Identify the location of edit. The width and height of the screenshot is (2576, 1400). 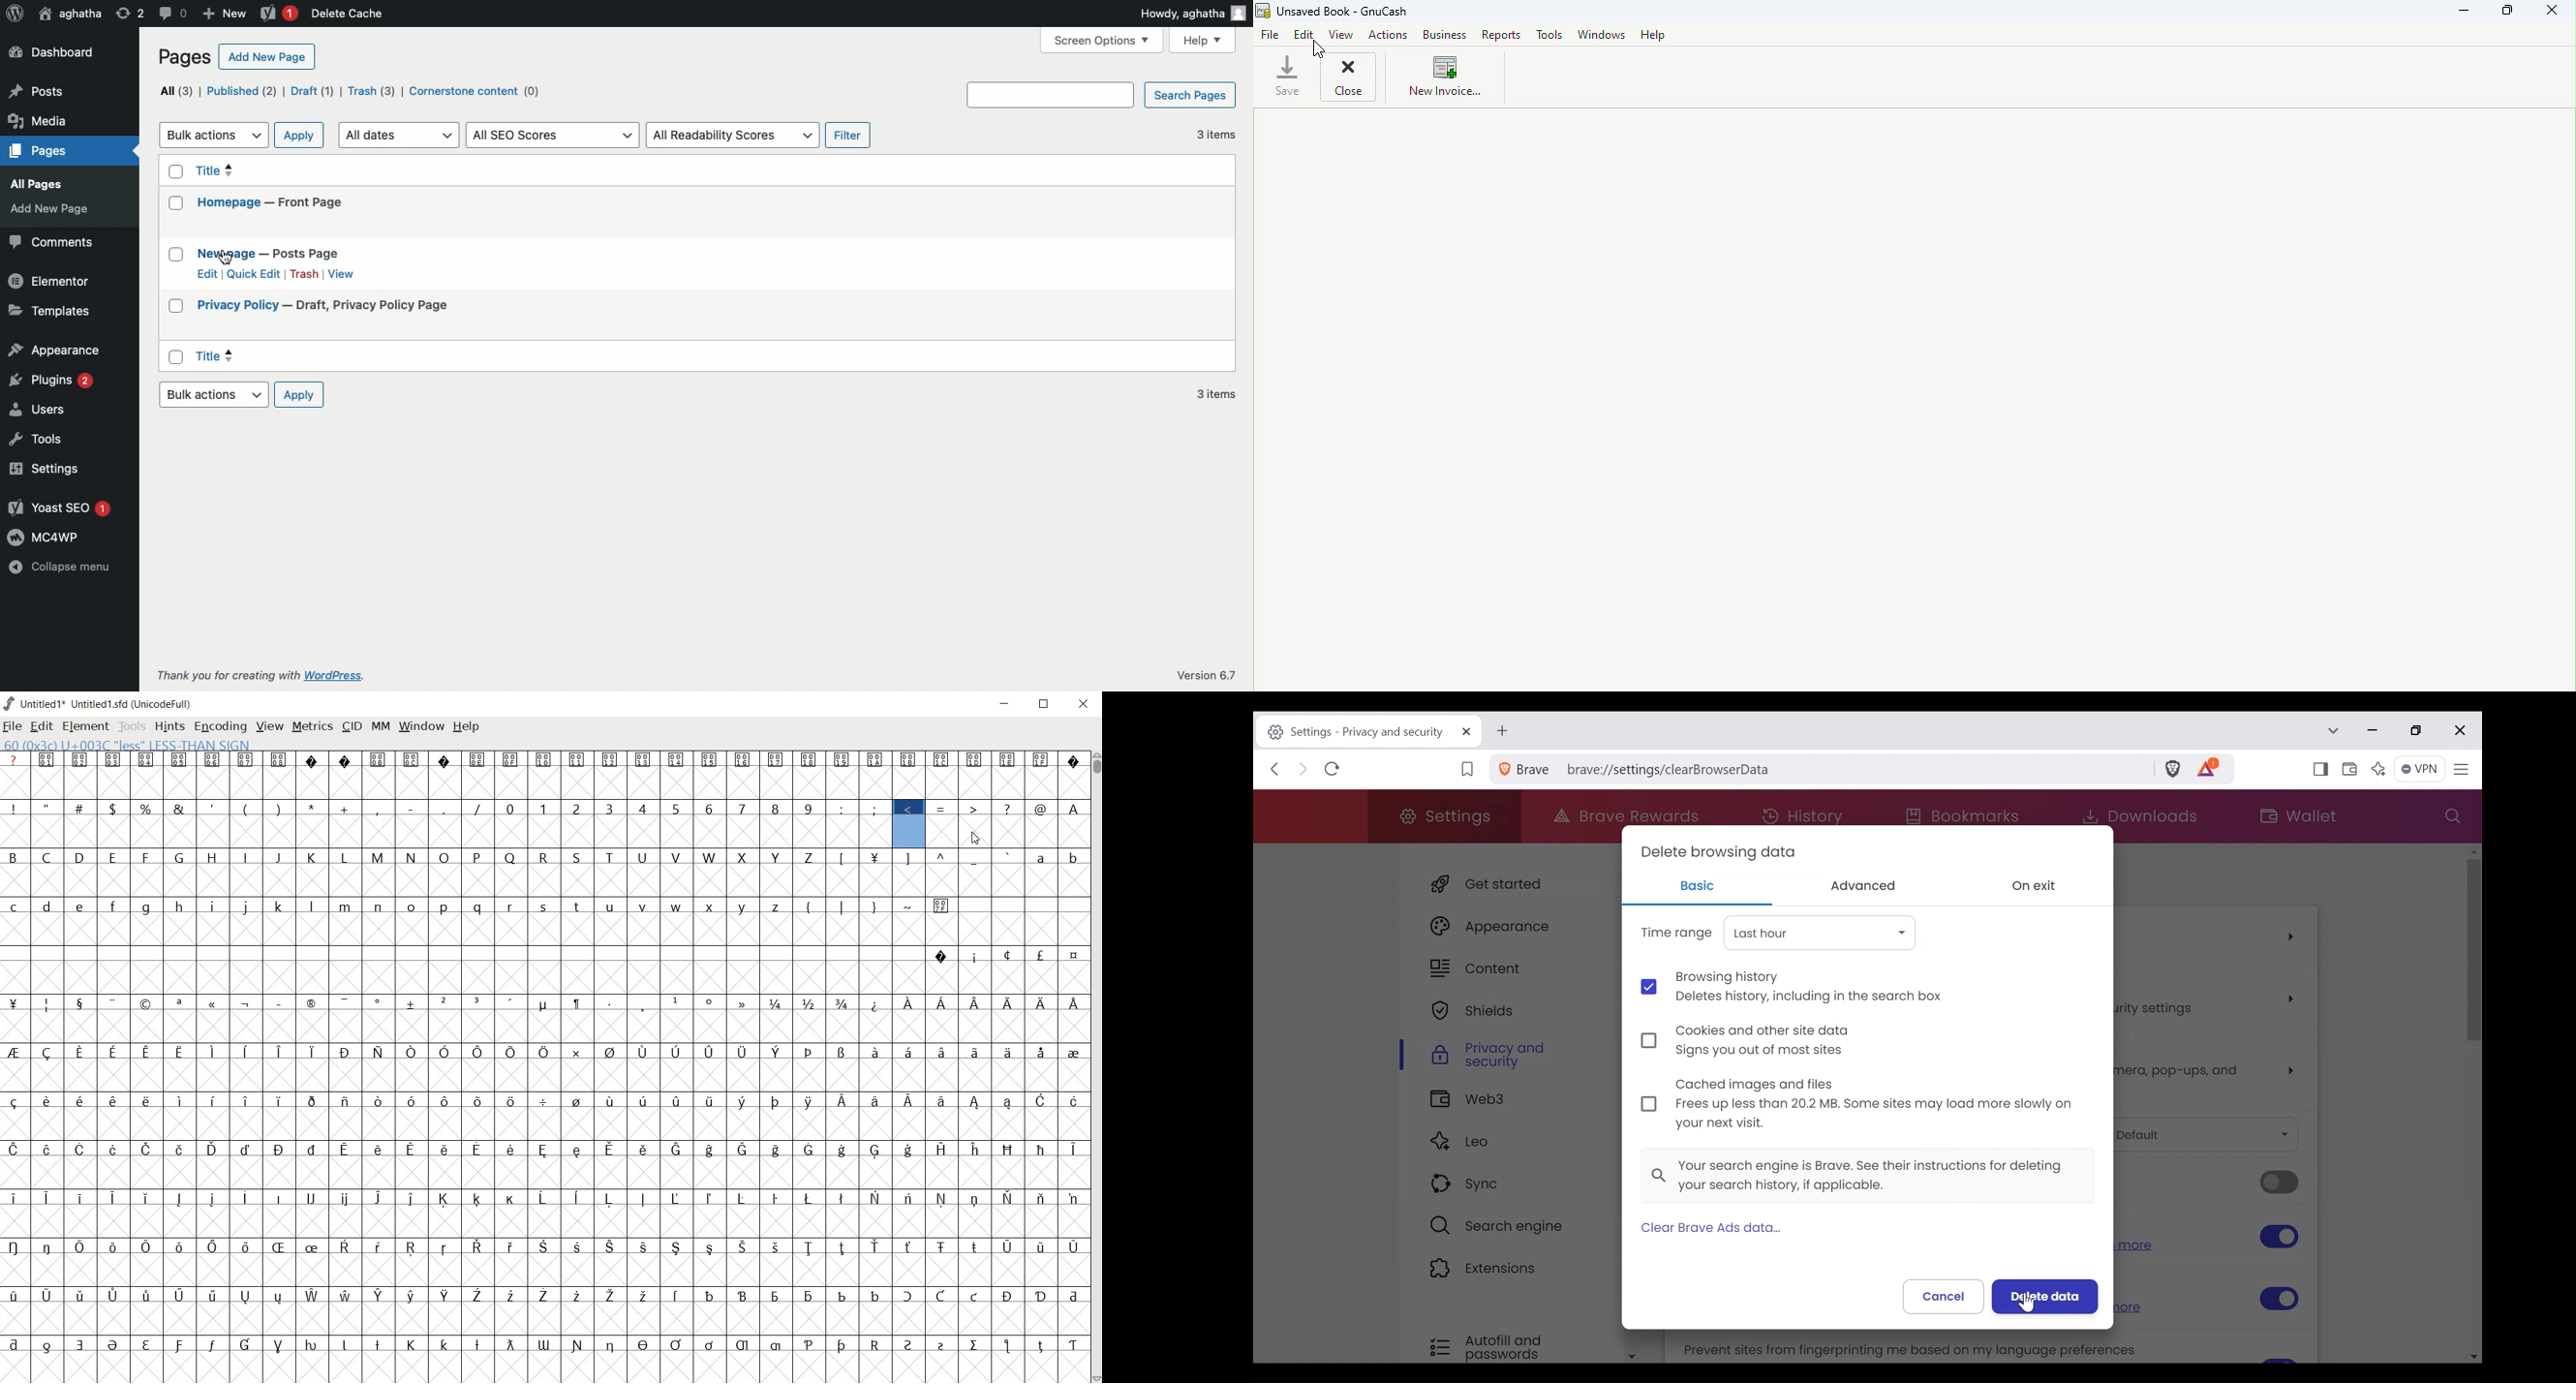
(40, 726).